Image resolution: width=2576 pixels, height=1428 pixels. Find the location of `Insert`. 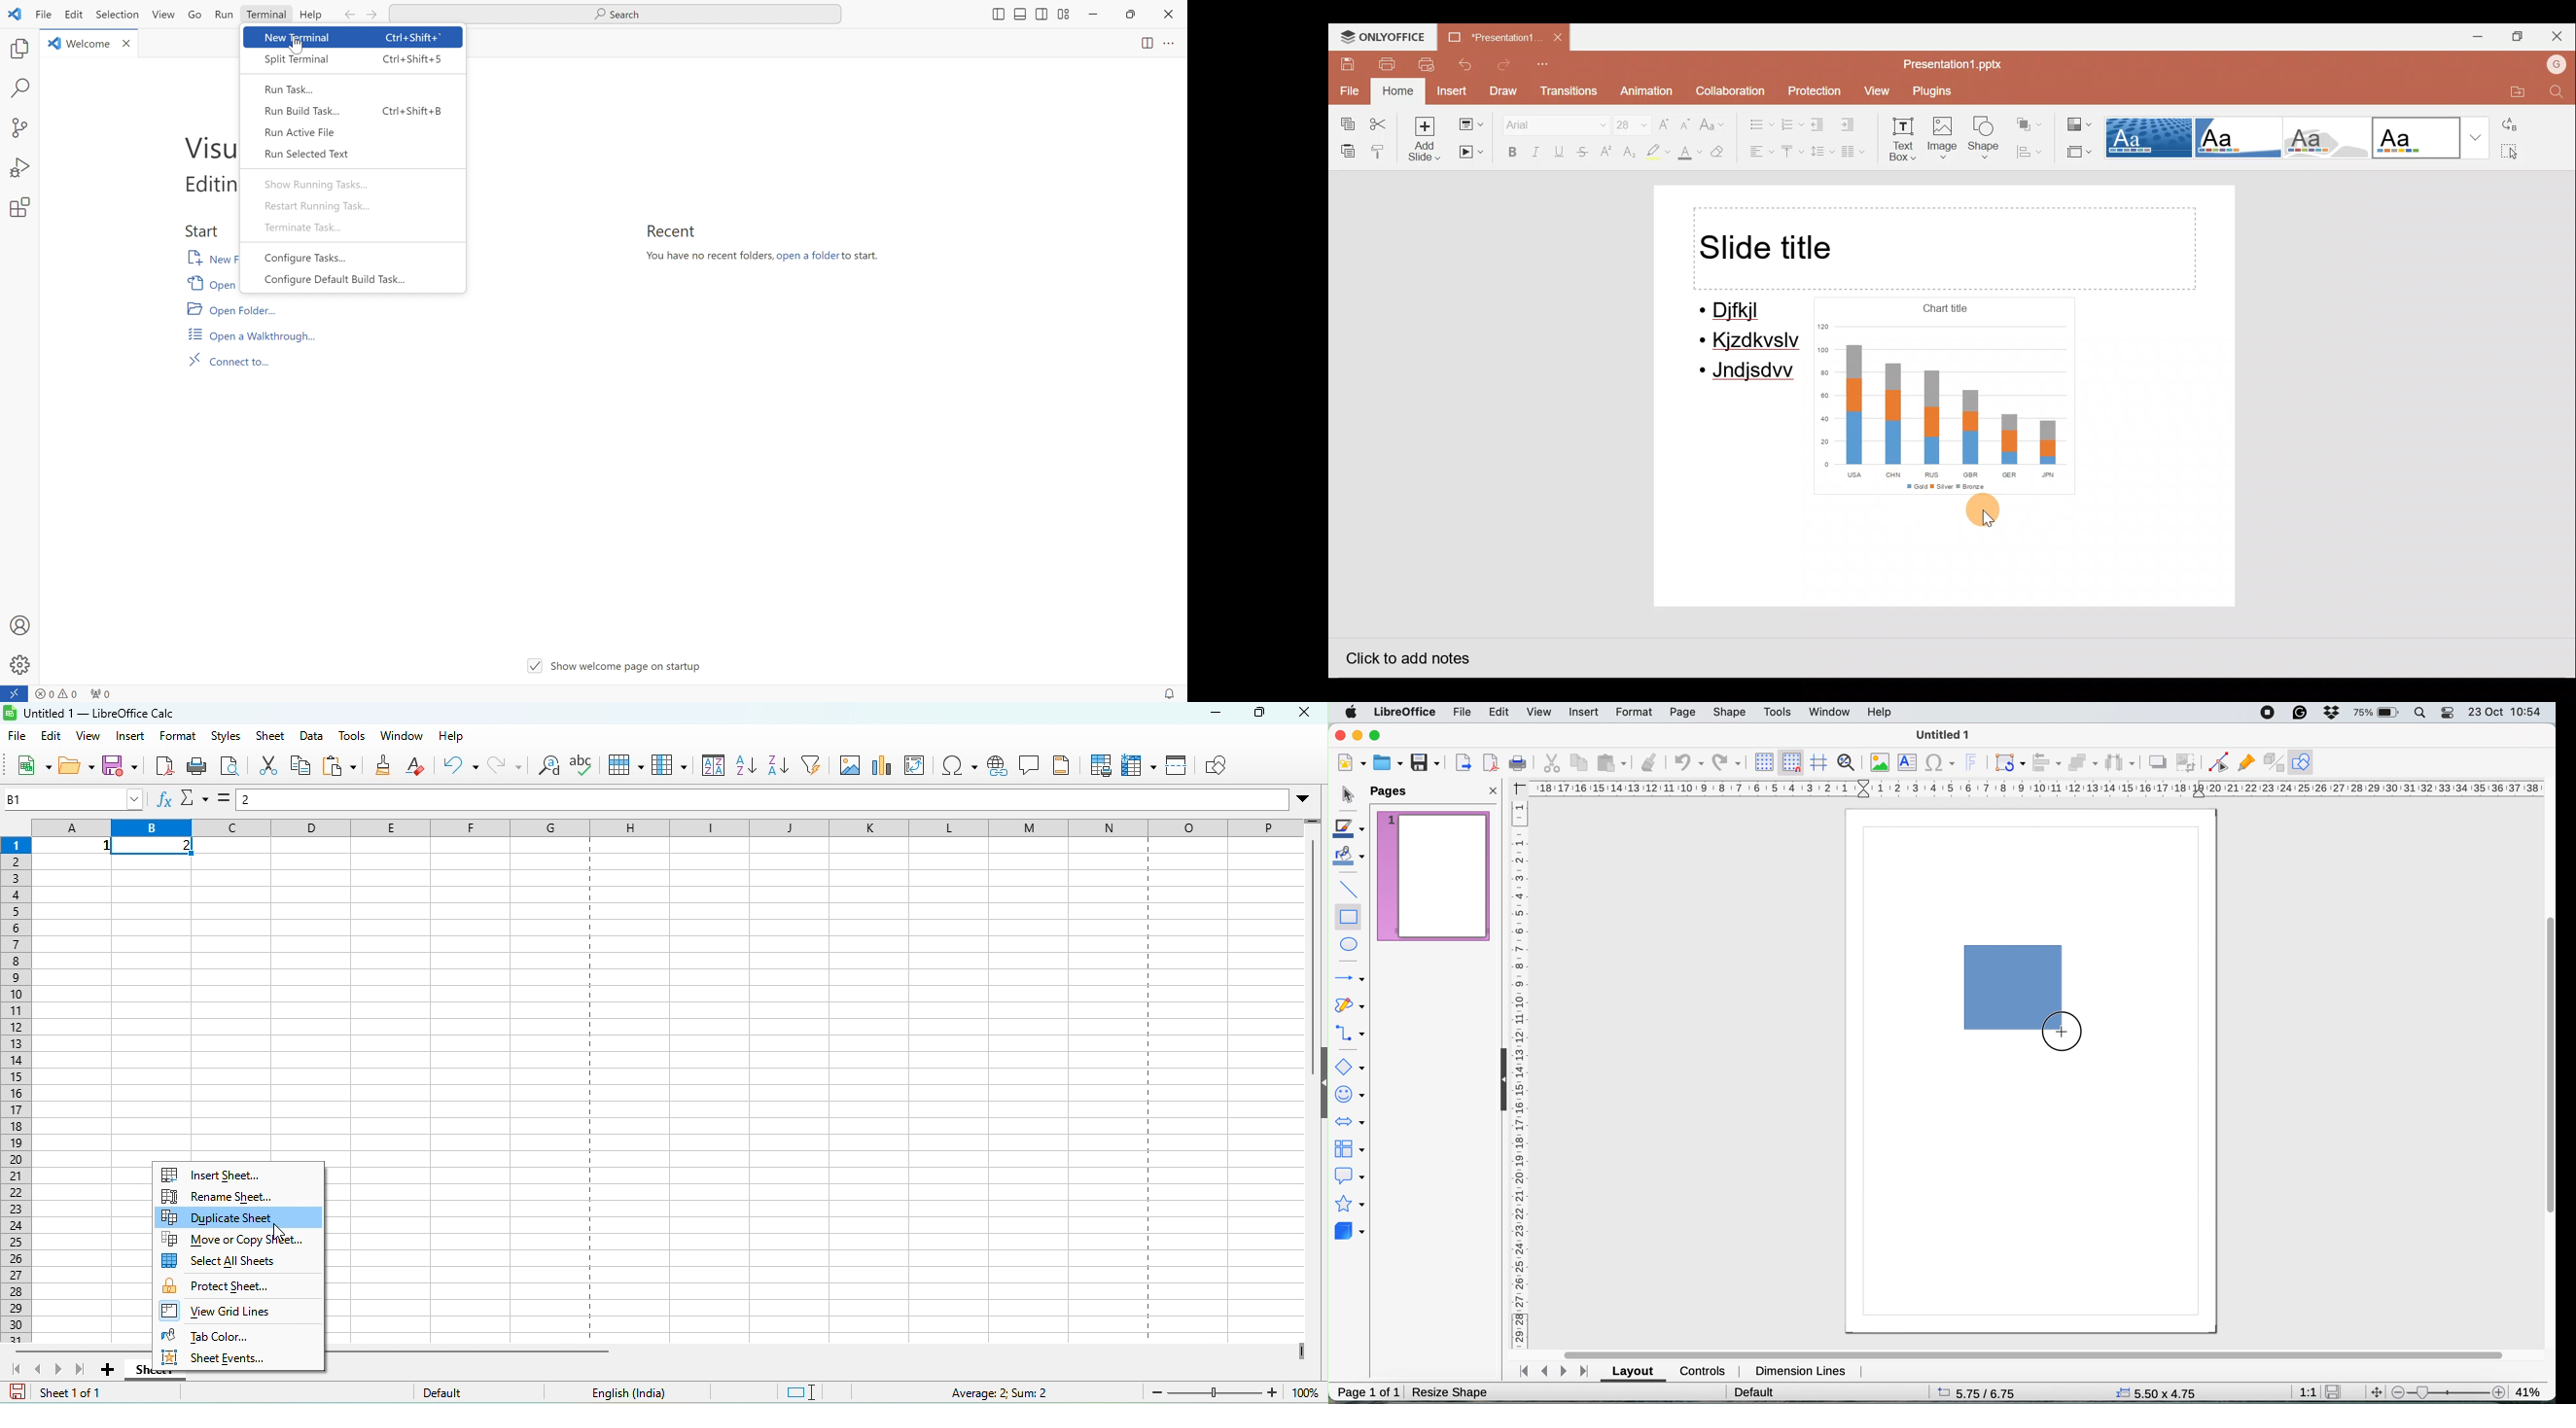

Insert is located at coordinates (1451, 90).